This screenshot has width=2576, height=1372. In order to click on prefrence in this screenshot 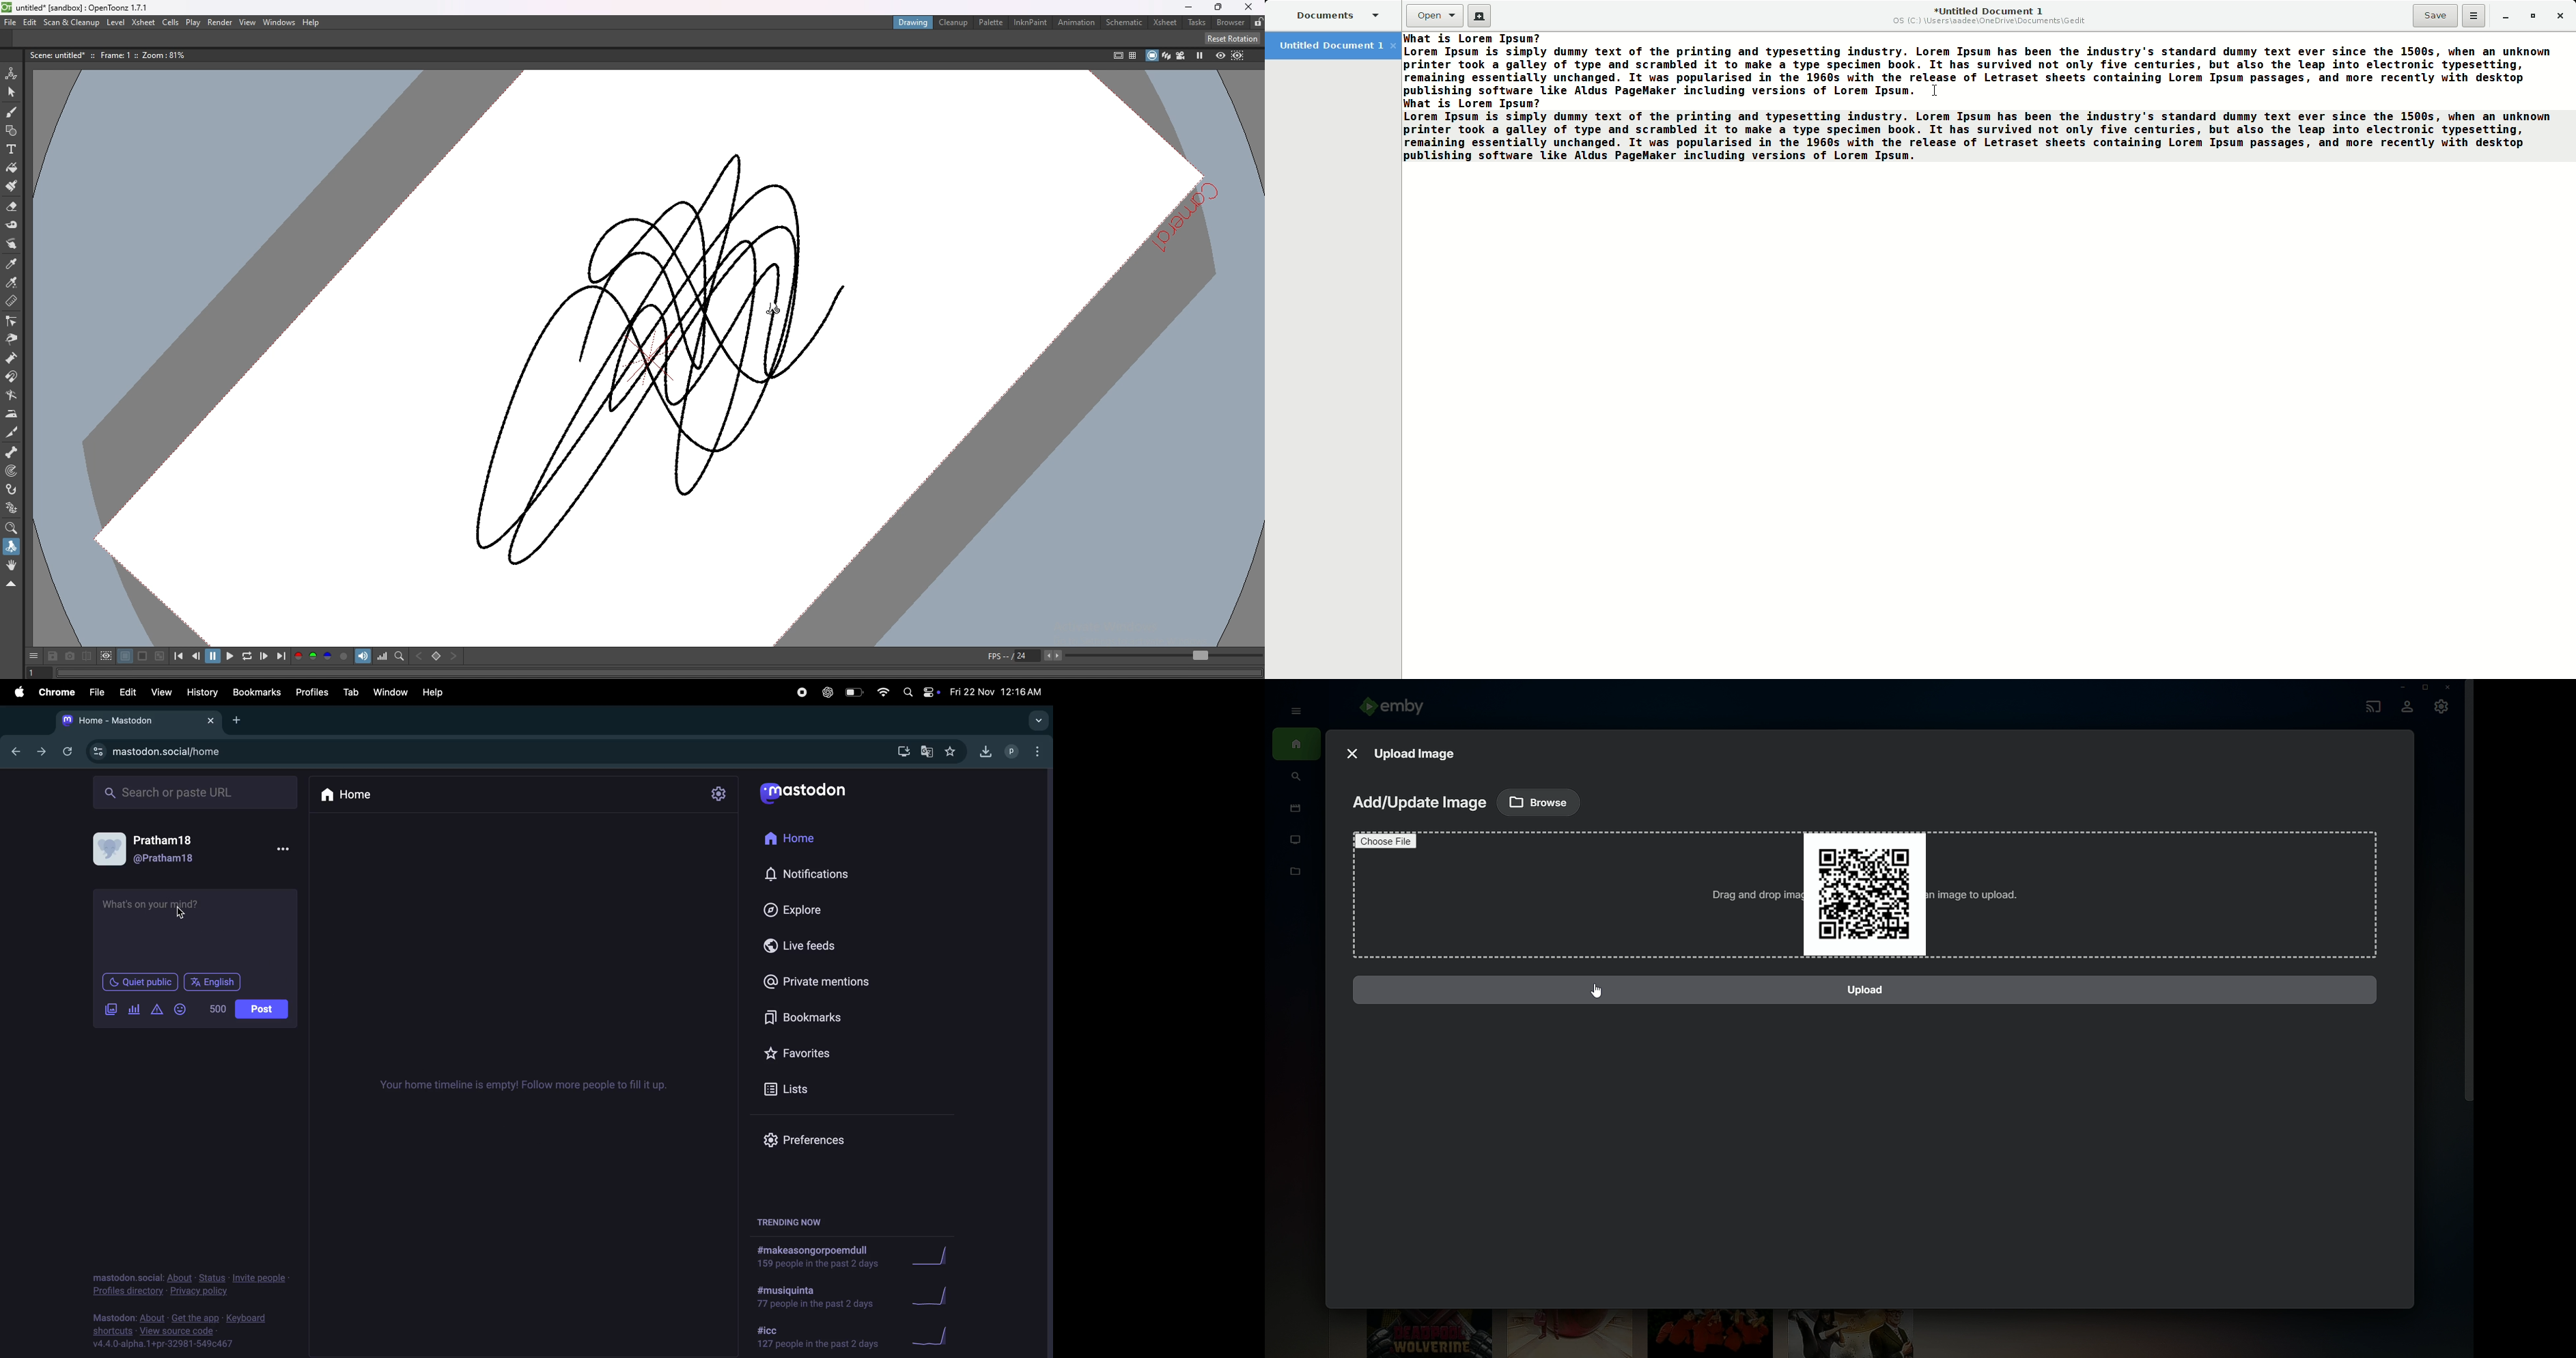, I will do `click(811, 1140)`.